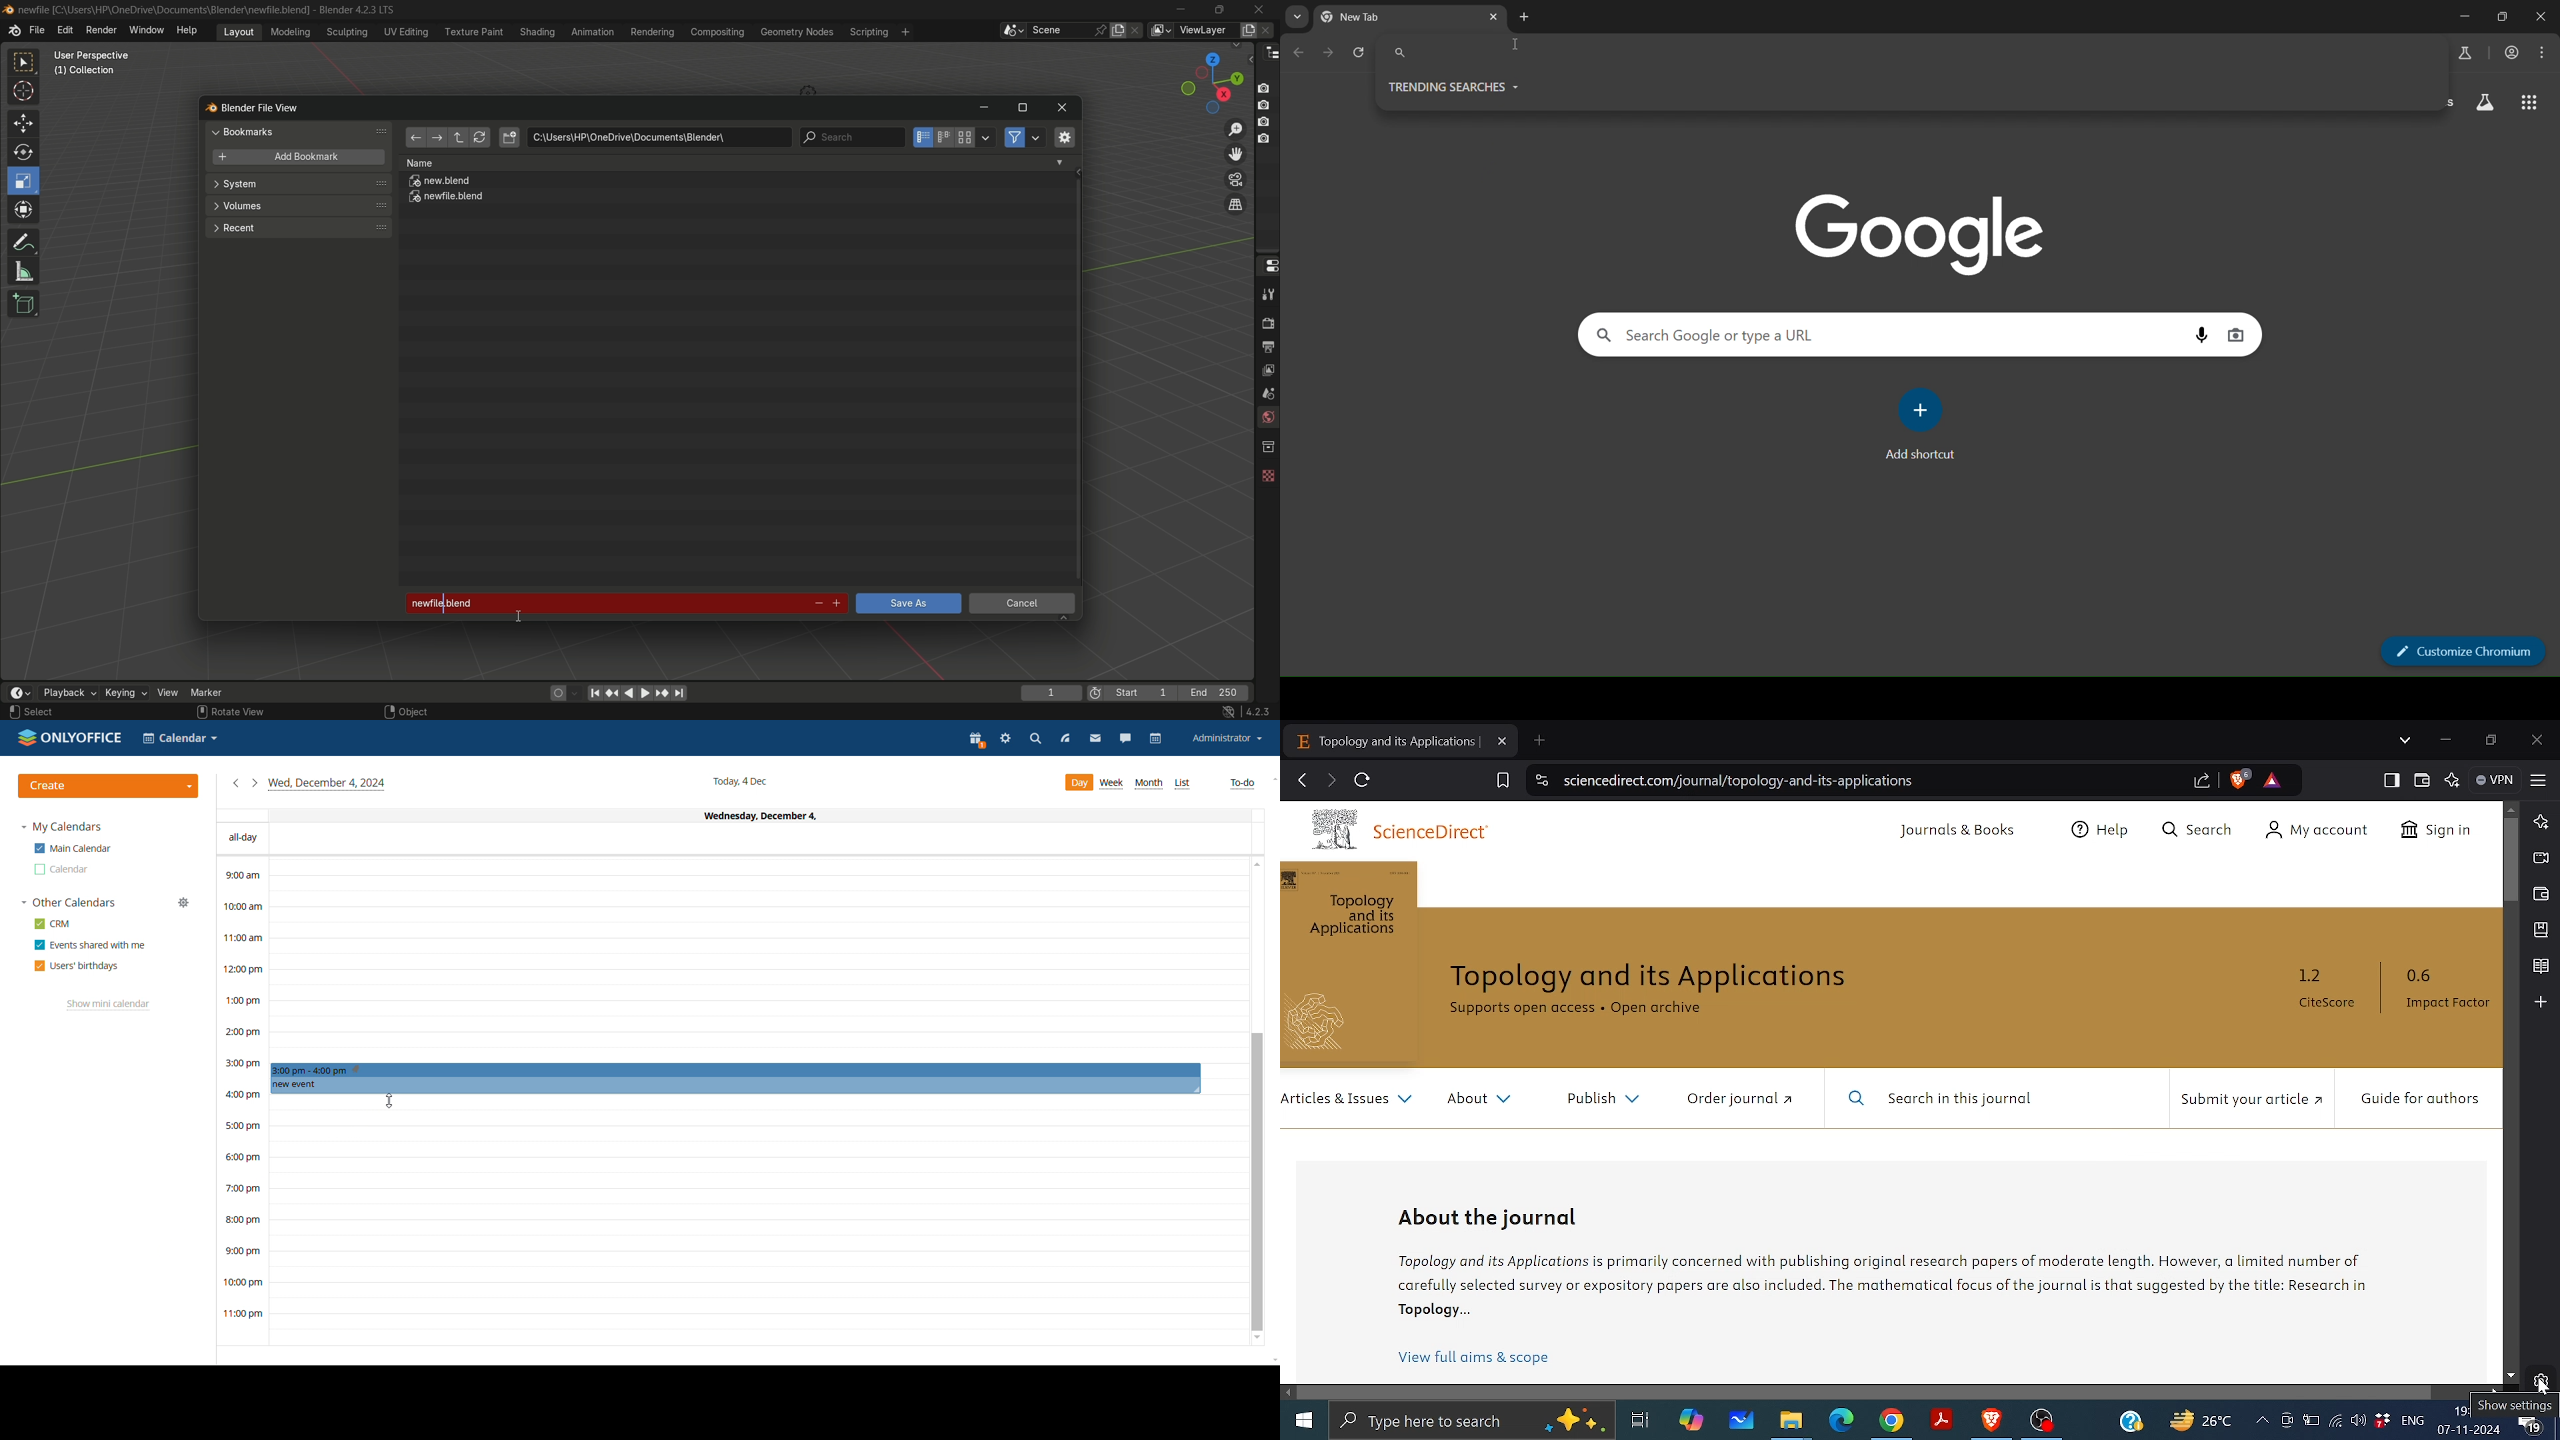  What do you see at coordinates (907, 603) in the screenshot?
I see `save as` at bounding box center [907, 603].